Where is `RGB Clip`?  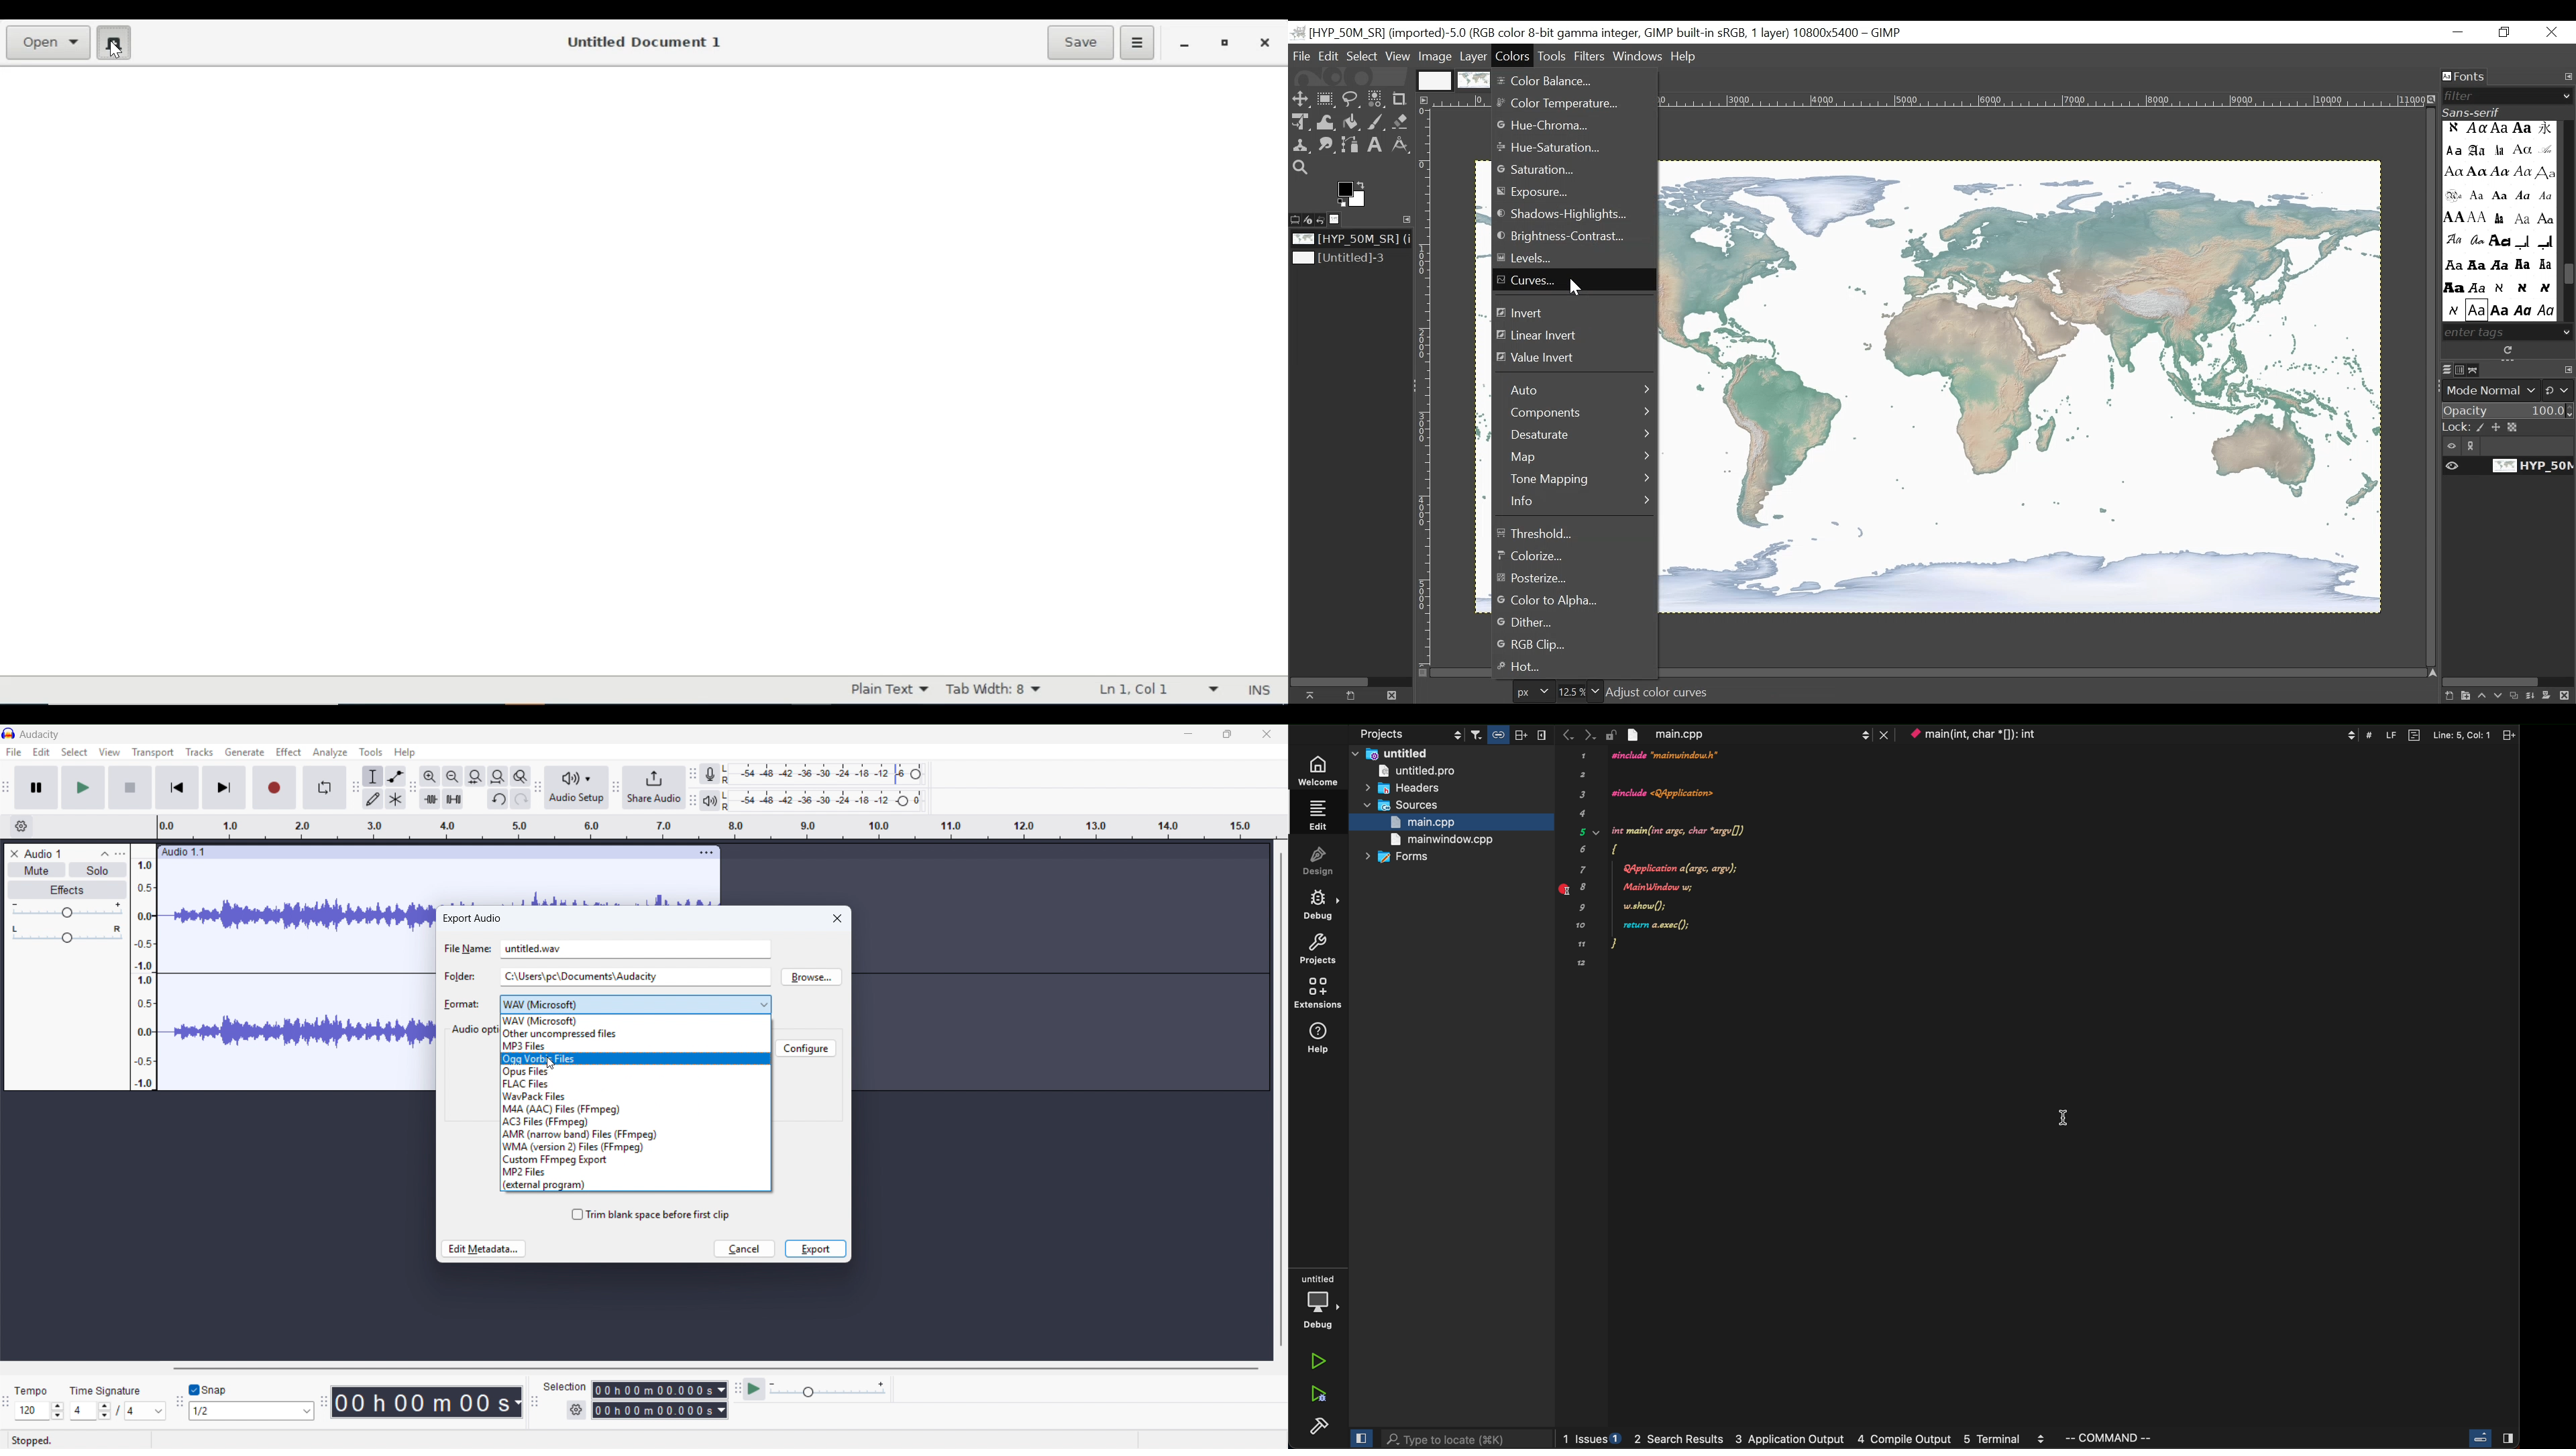
RGB Clip is located at coordinates (1543, 647).